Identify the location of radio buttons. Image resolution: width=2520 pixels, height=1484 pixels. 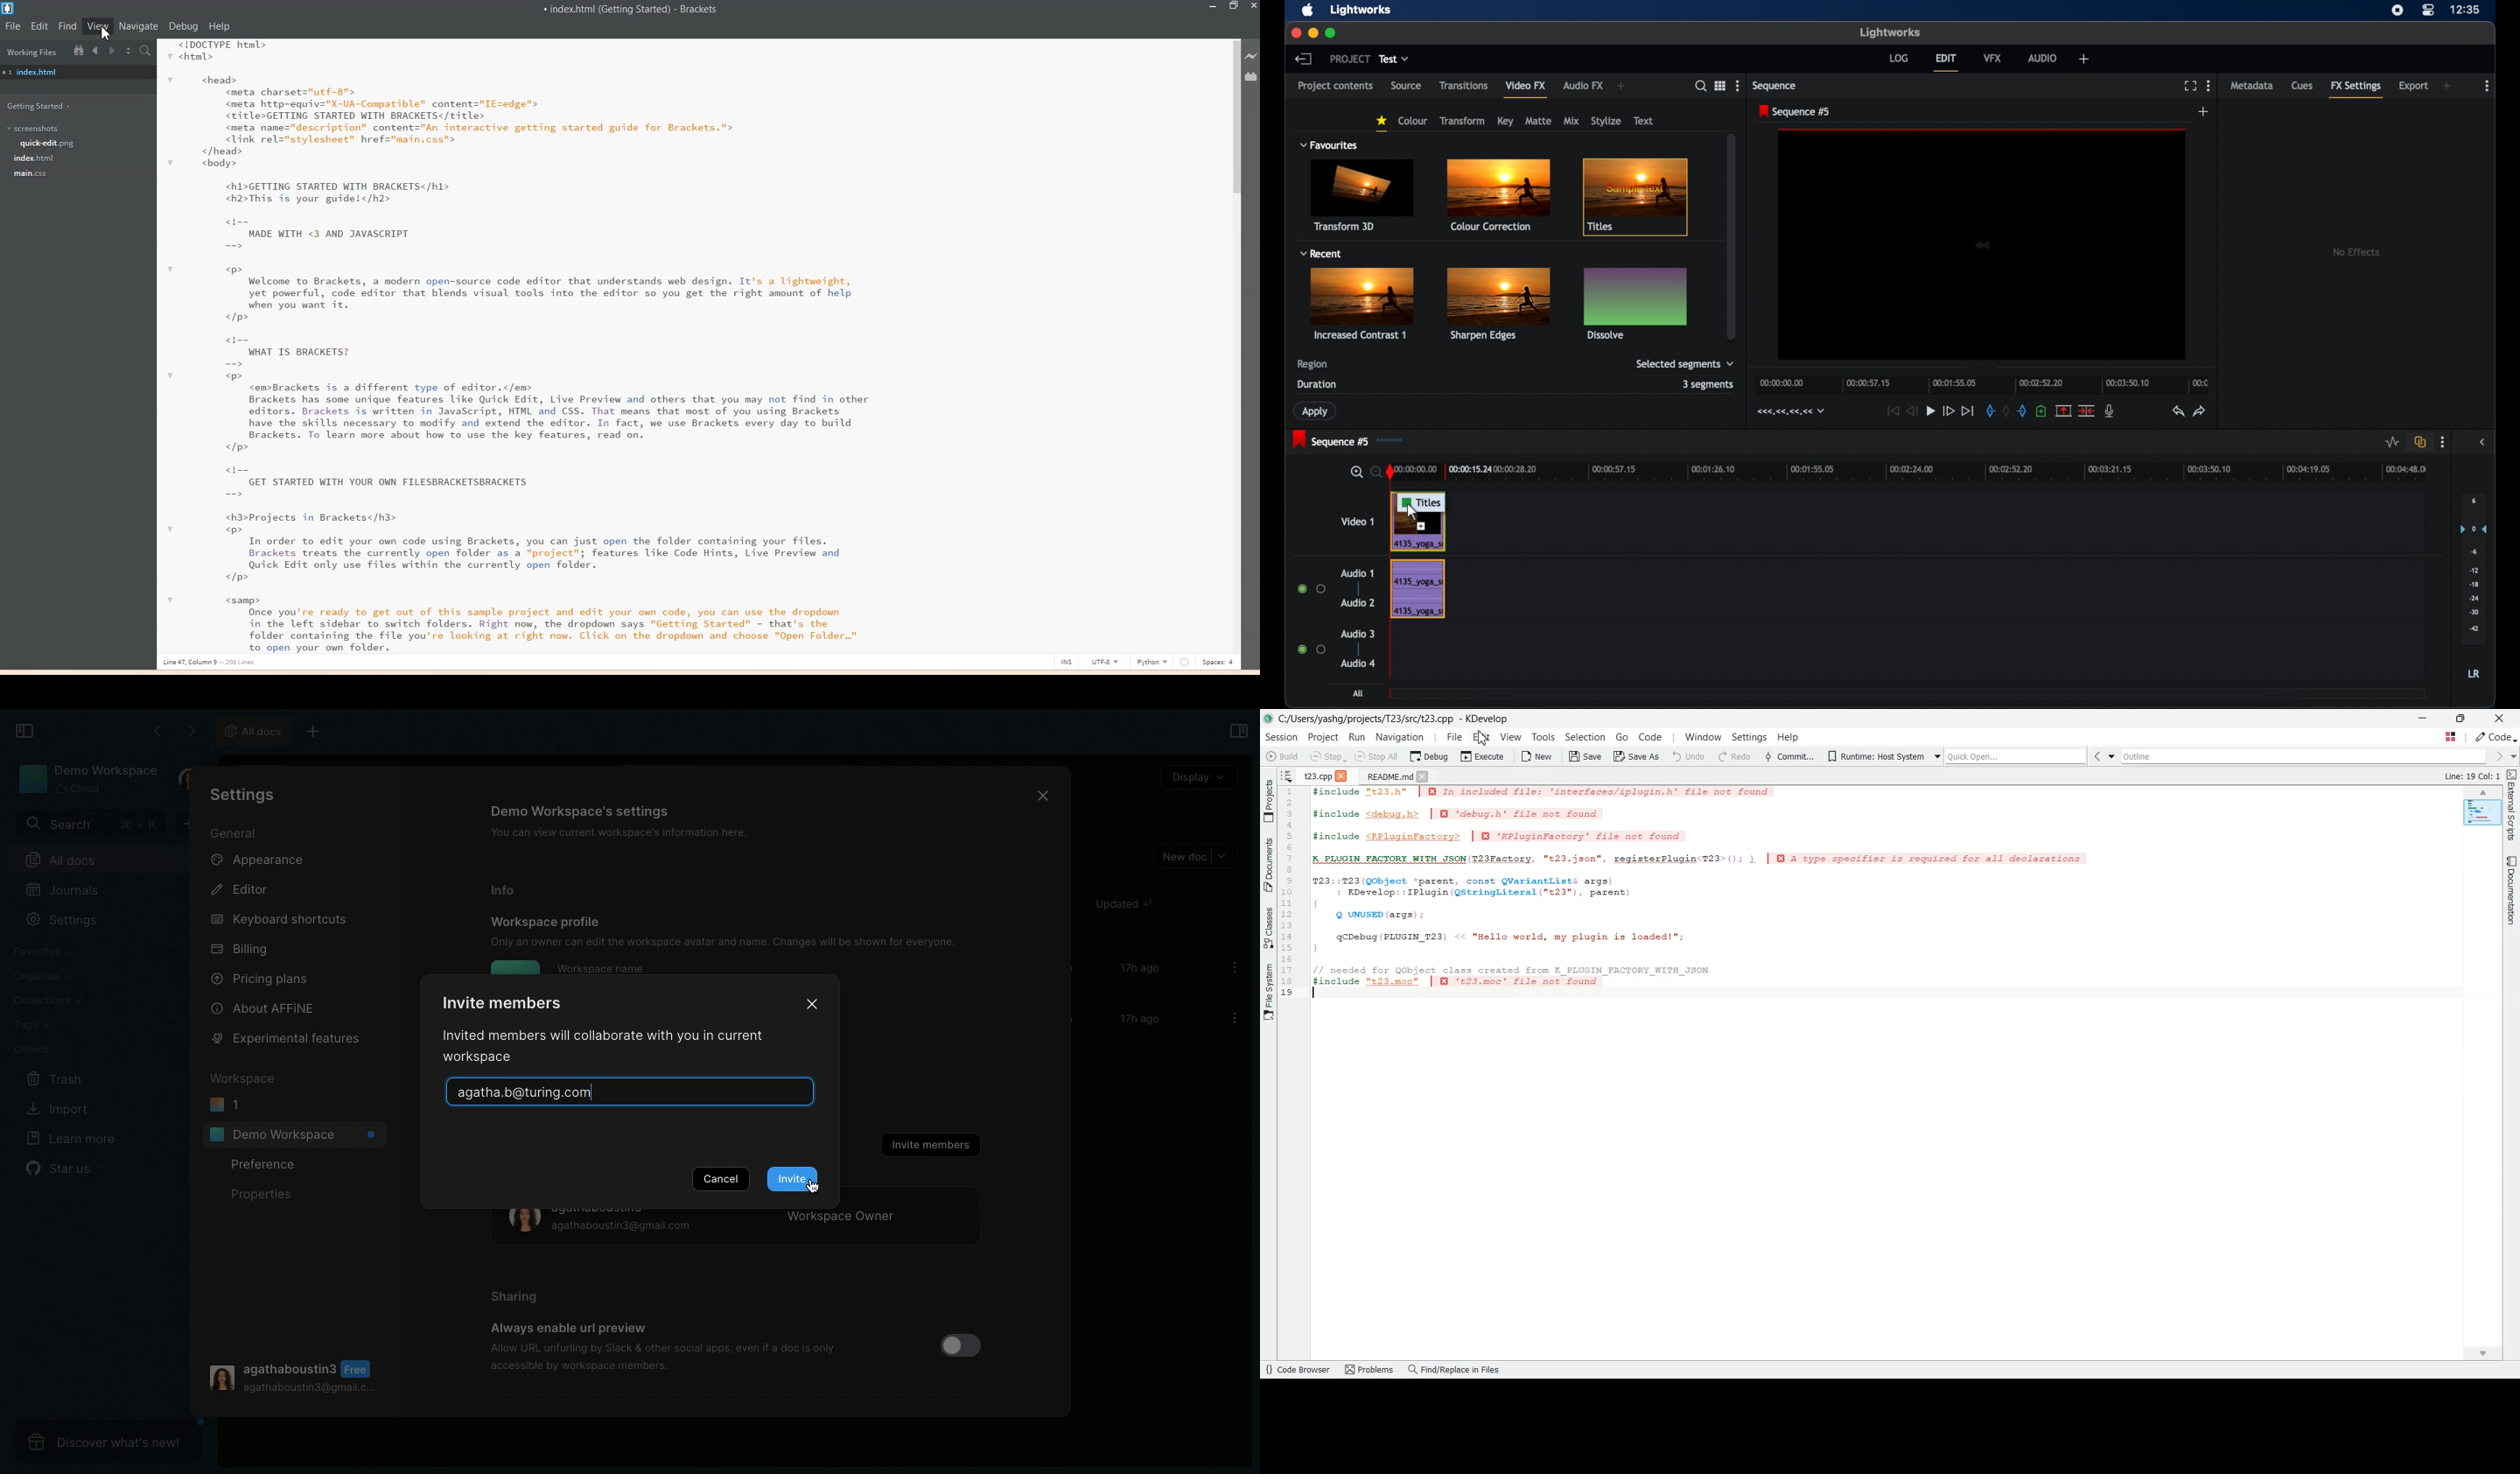
(1312, 589).